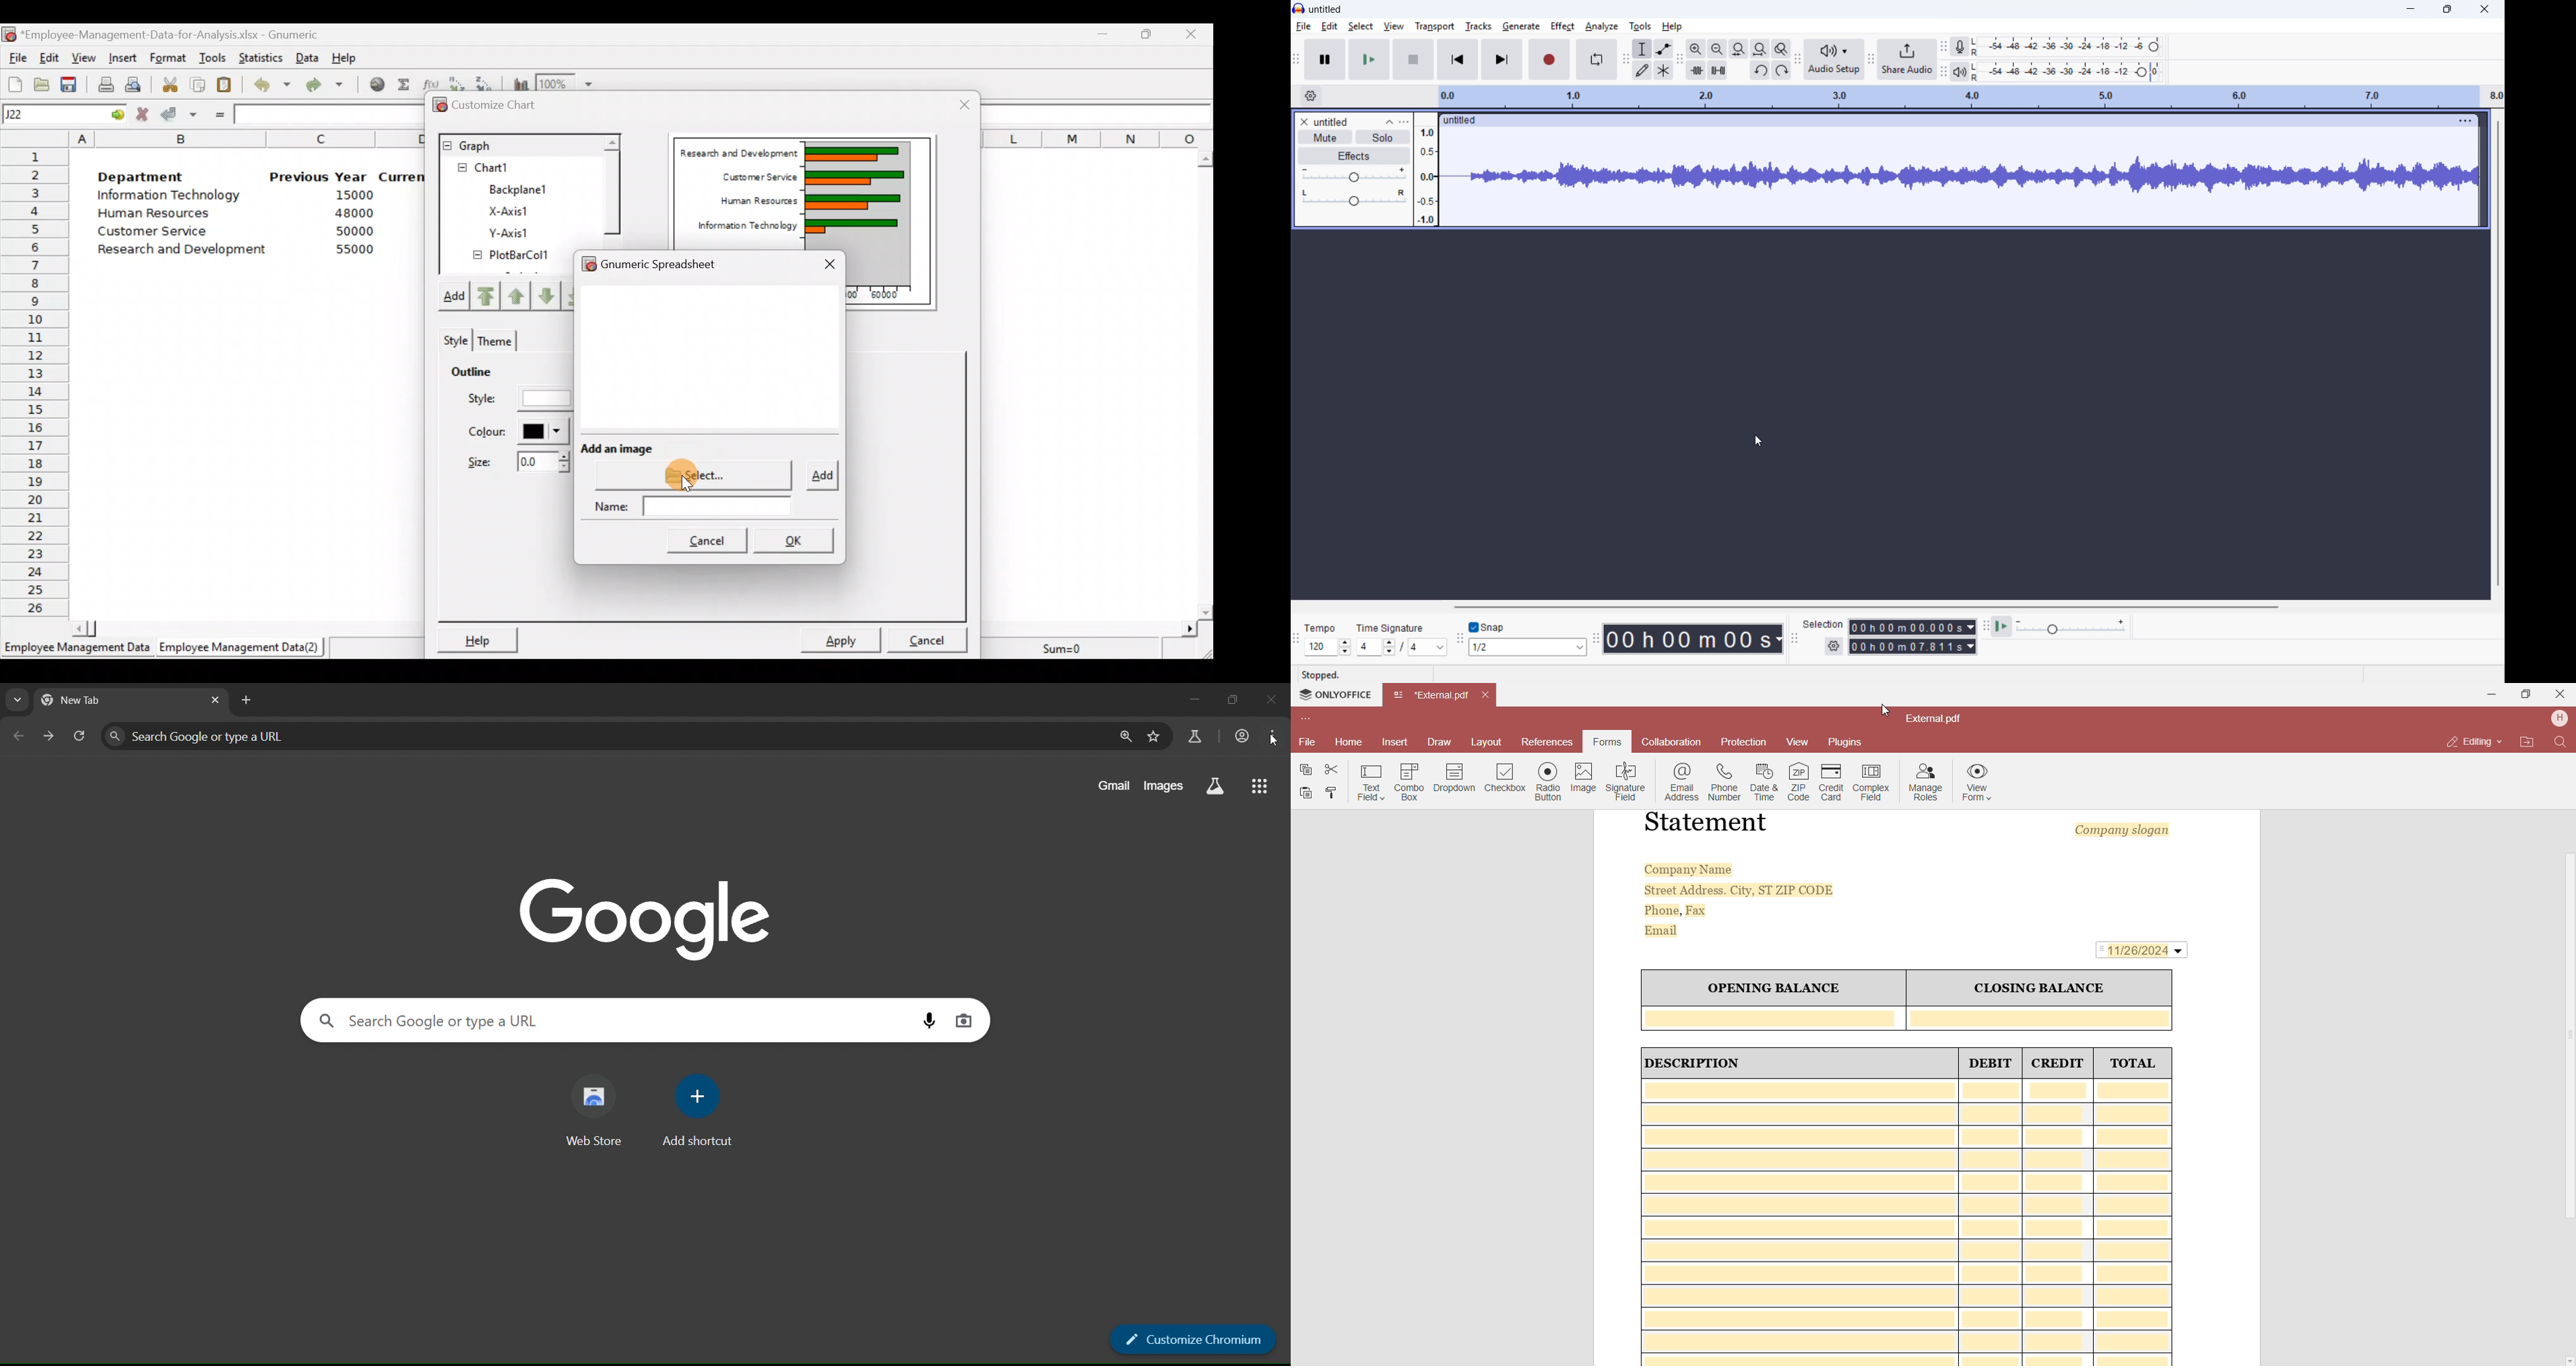 Image resolution: width=2576 pixels, height=1372 pixels. I want to click on Department, so click(151, 177).